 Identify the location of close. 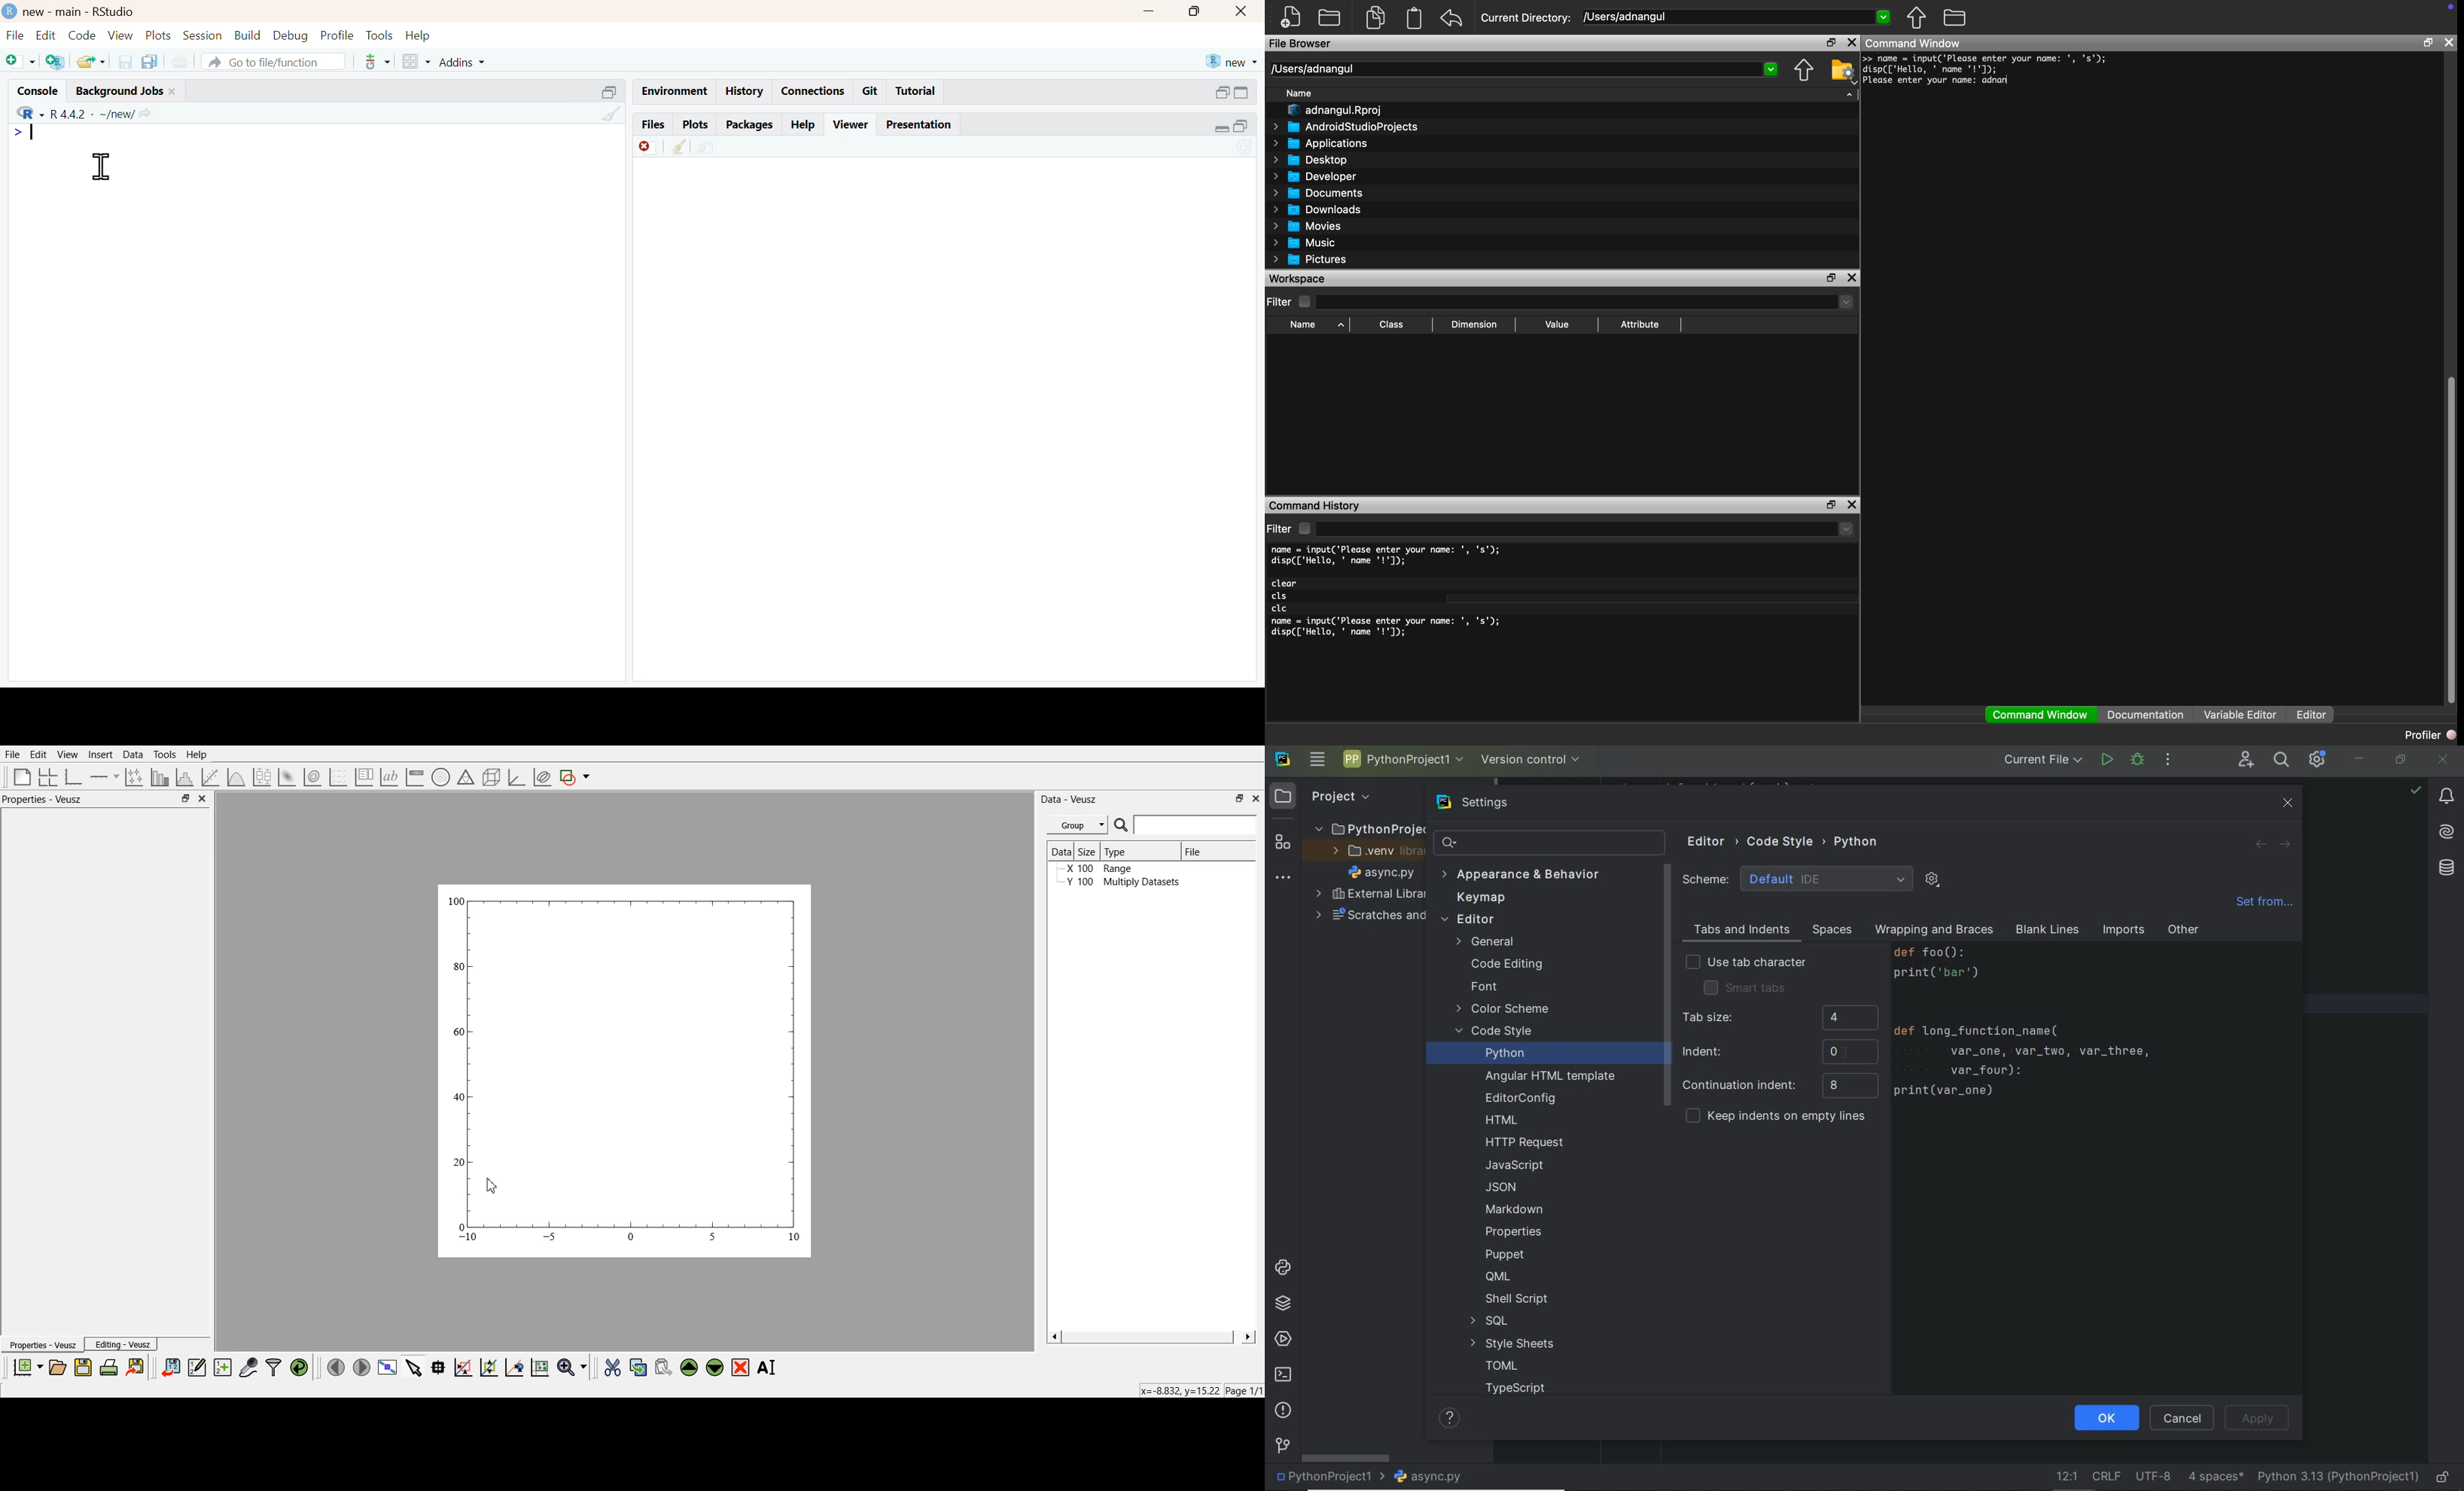
(173, 92).